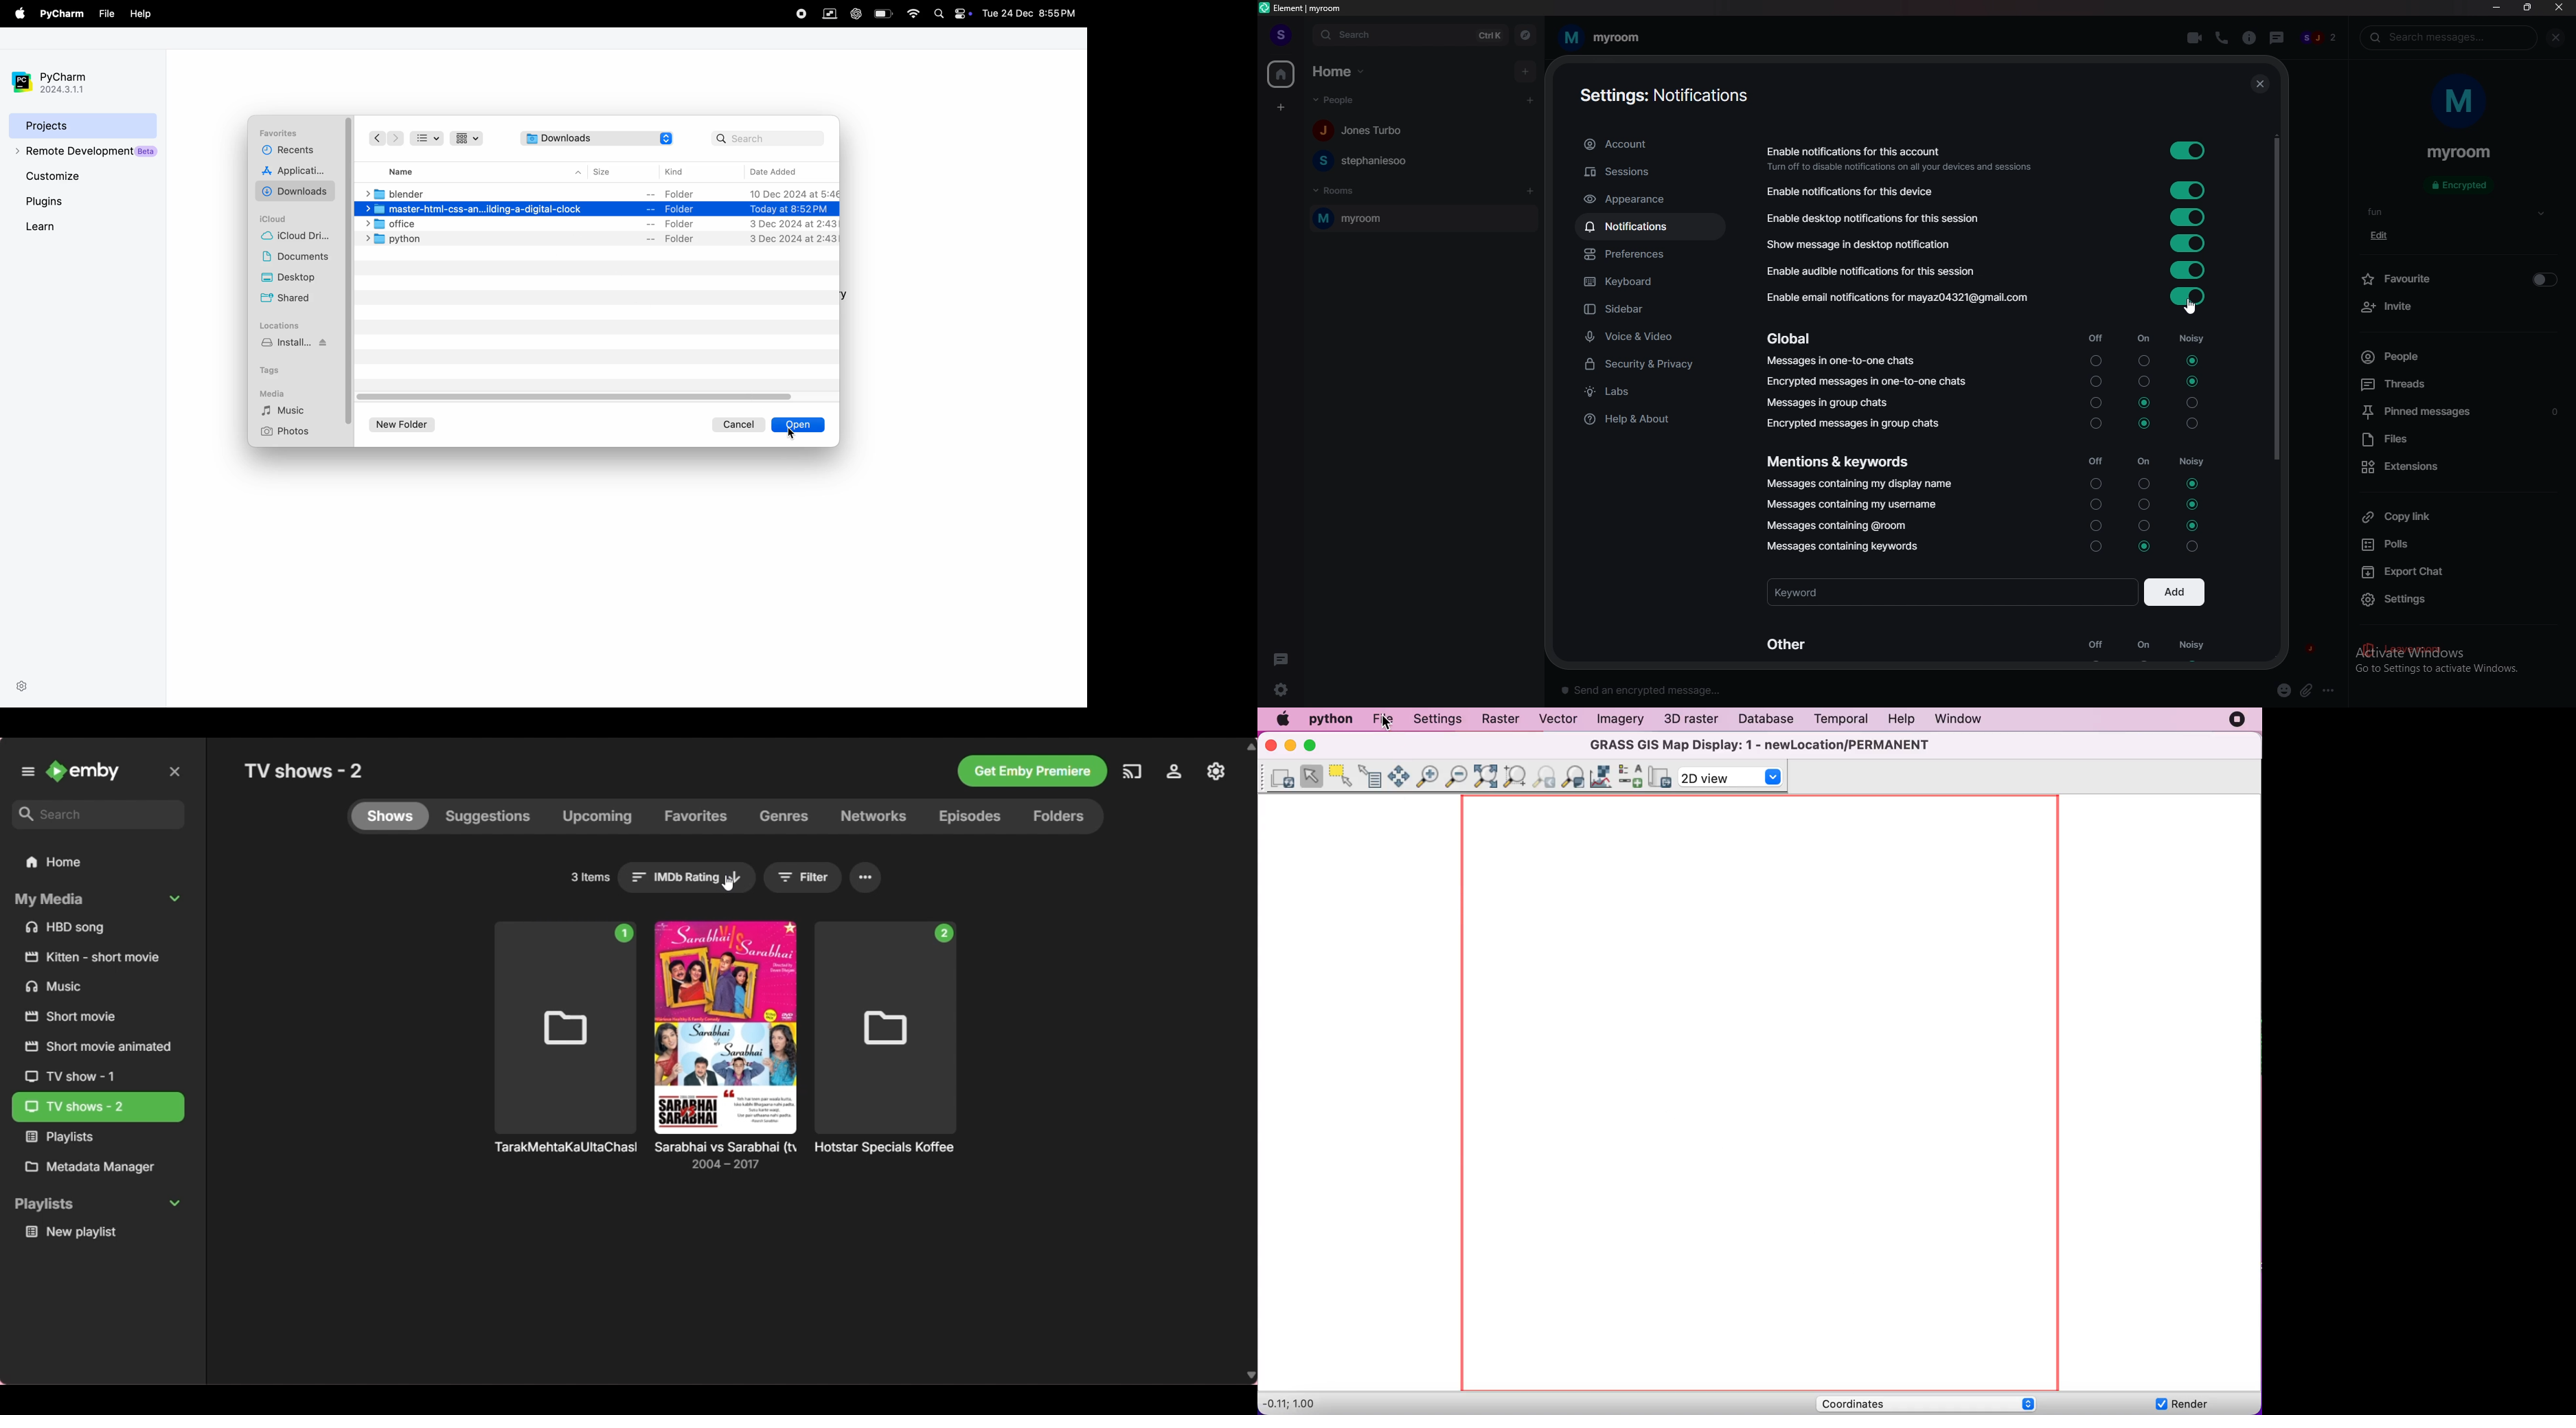 This screenshot has width=2576, height=1428. Describe the element at coordinates (1525, 34) in the screenshot. I see `explore rooms` at that location.